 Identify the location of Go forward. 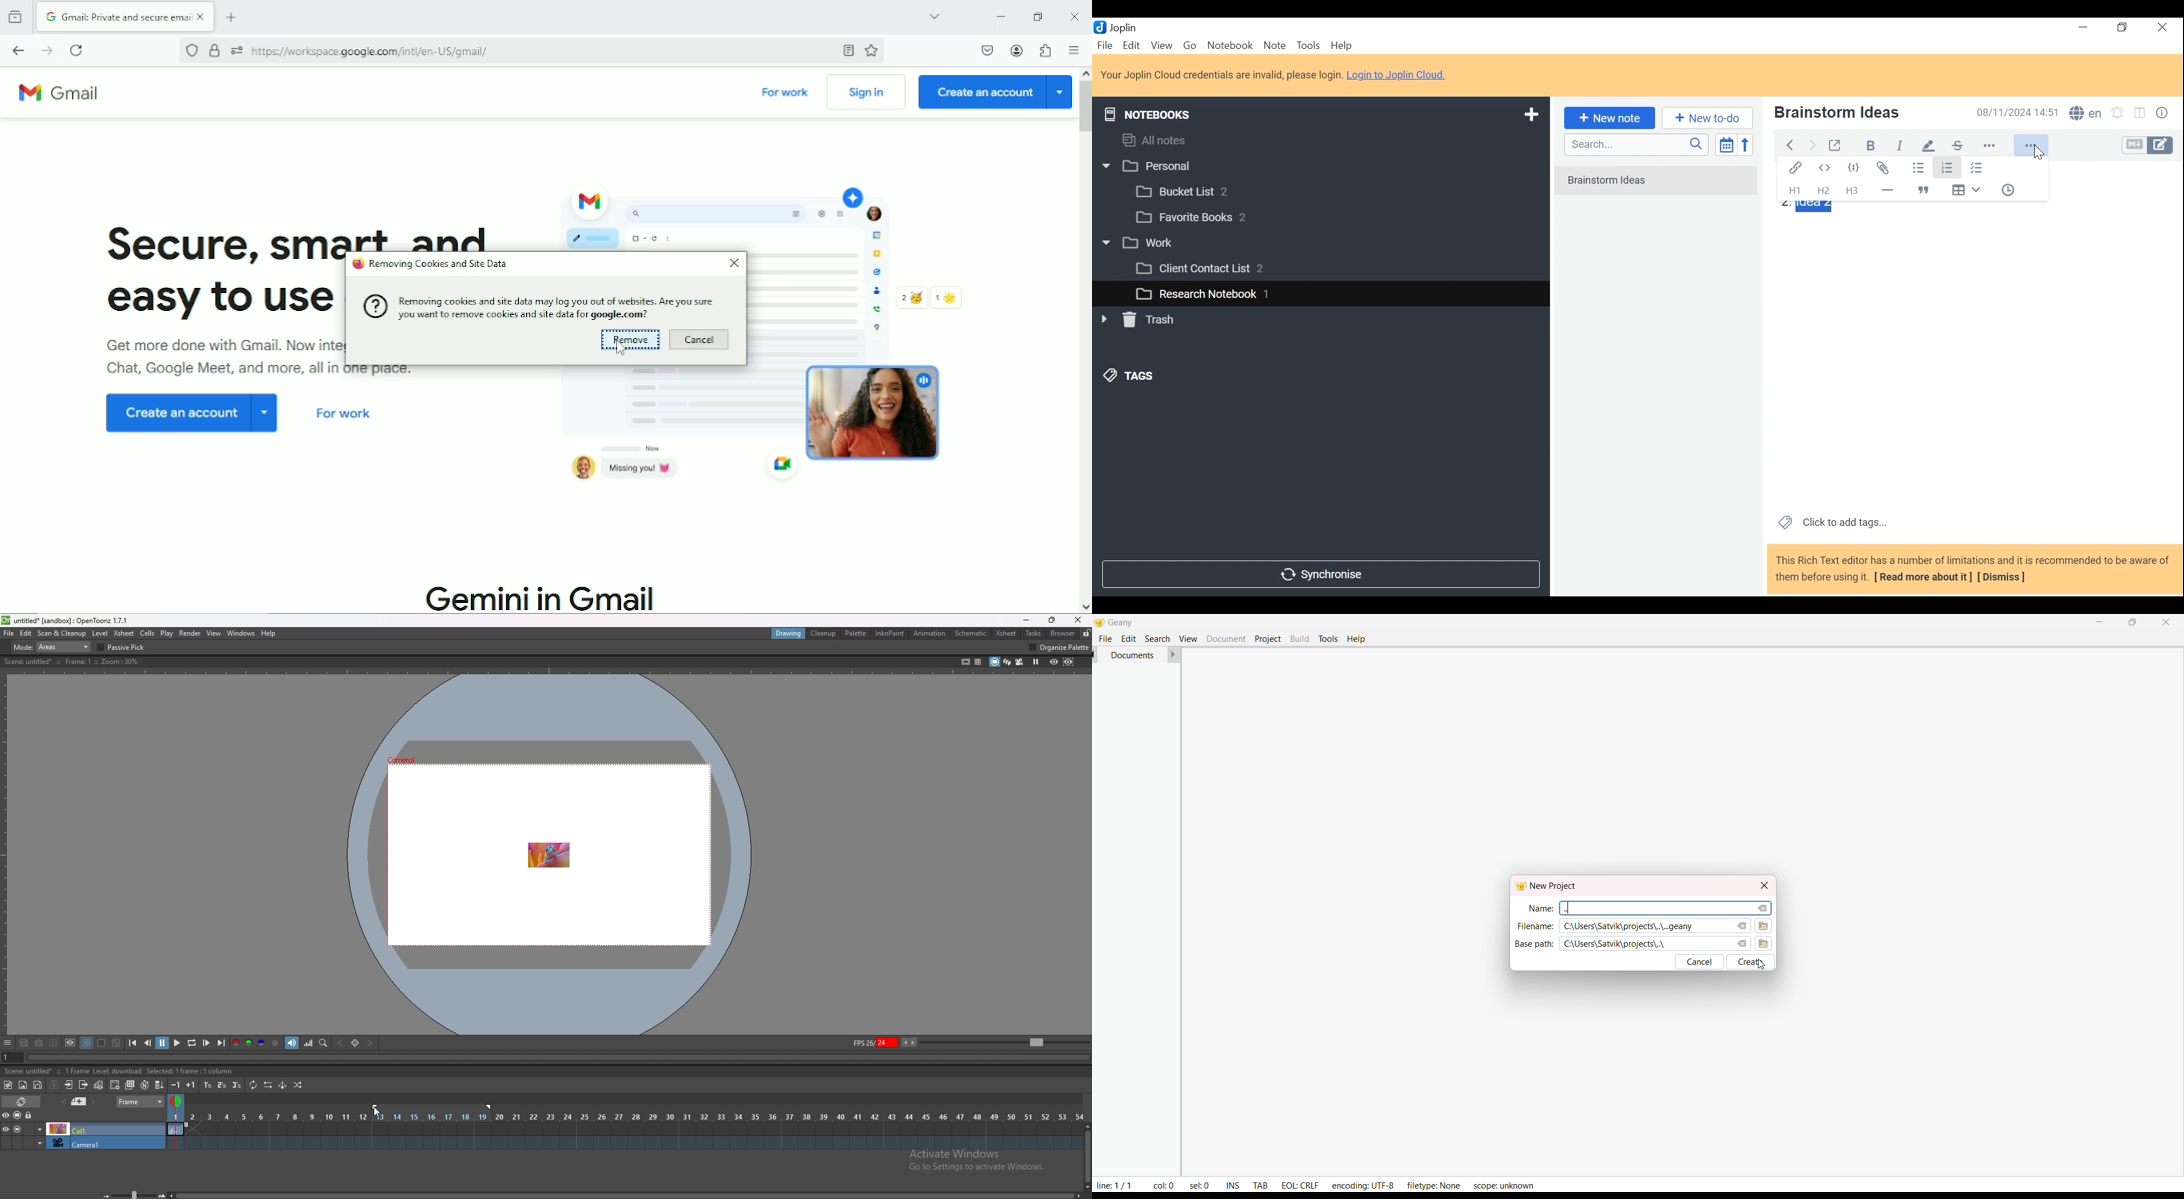
(47, 51).